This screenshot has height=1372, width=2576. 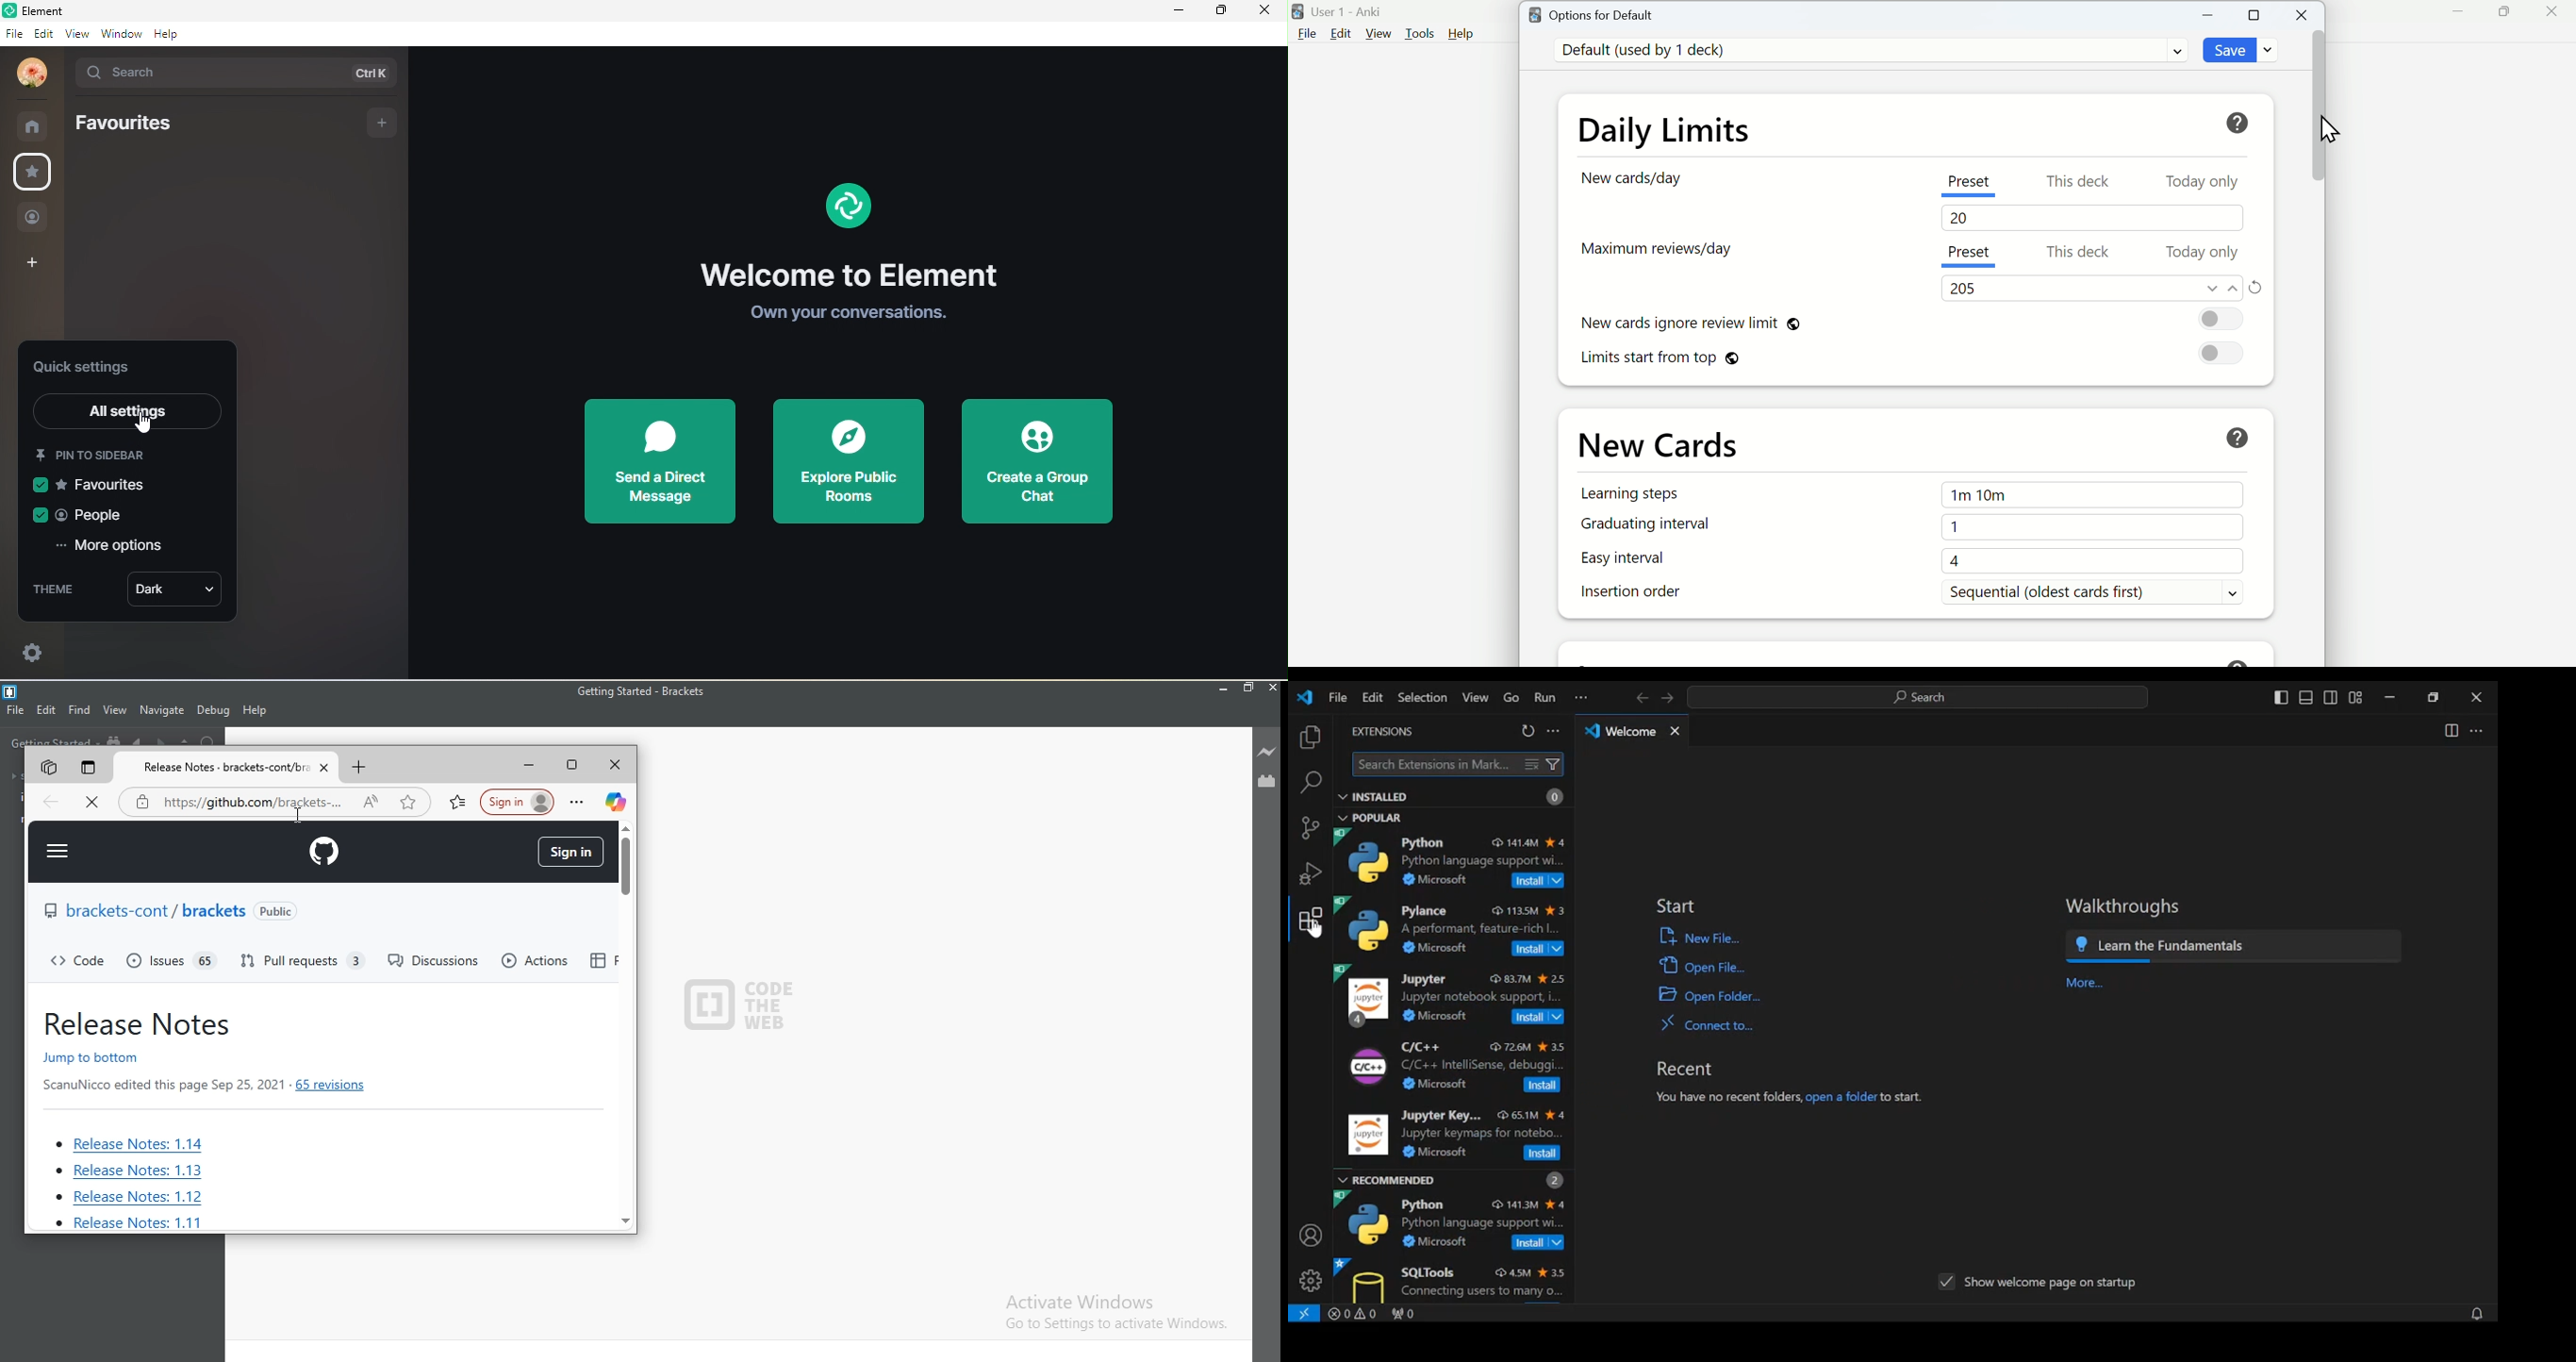 What do you see at coordinates (59, 589) in the screenshot?
I see `theme` at bounding box center [59, 589].